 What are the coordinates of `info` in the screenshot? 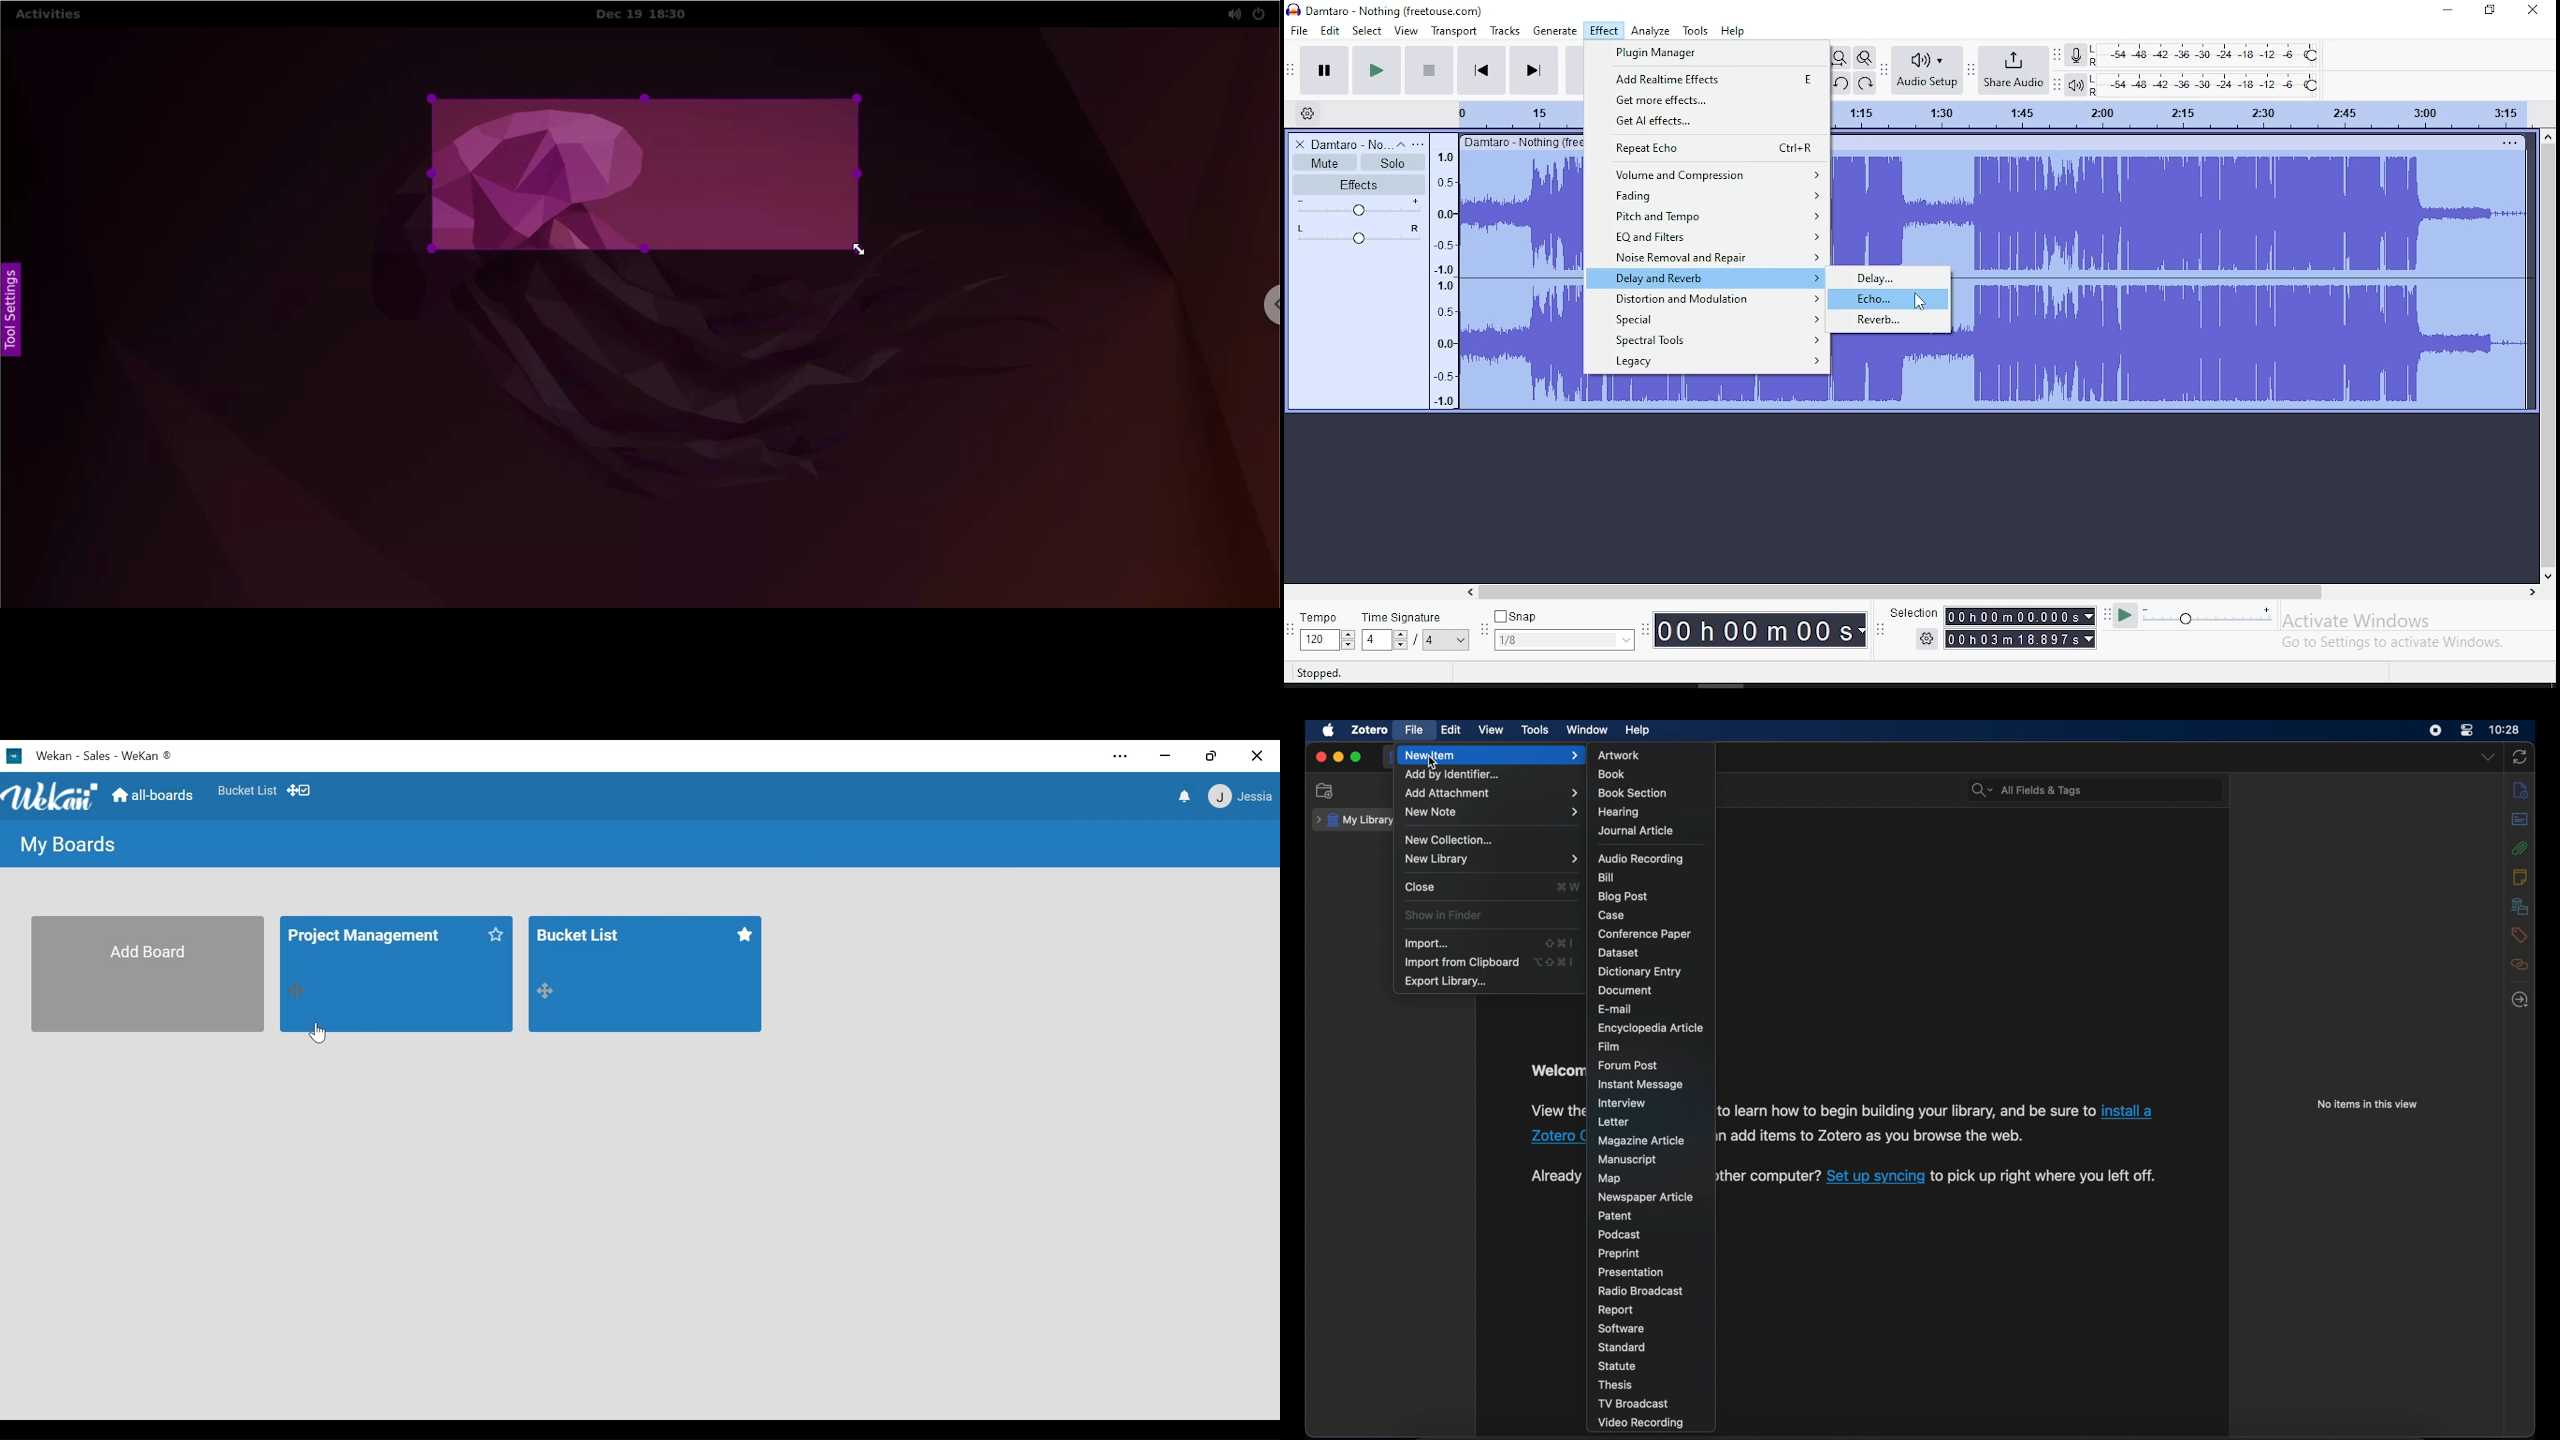 It's located at (2521, 790).